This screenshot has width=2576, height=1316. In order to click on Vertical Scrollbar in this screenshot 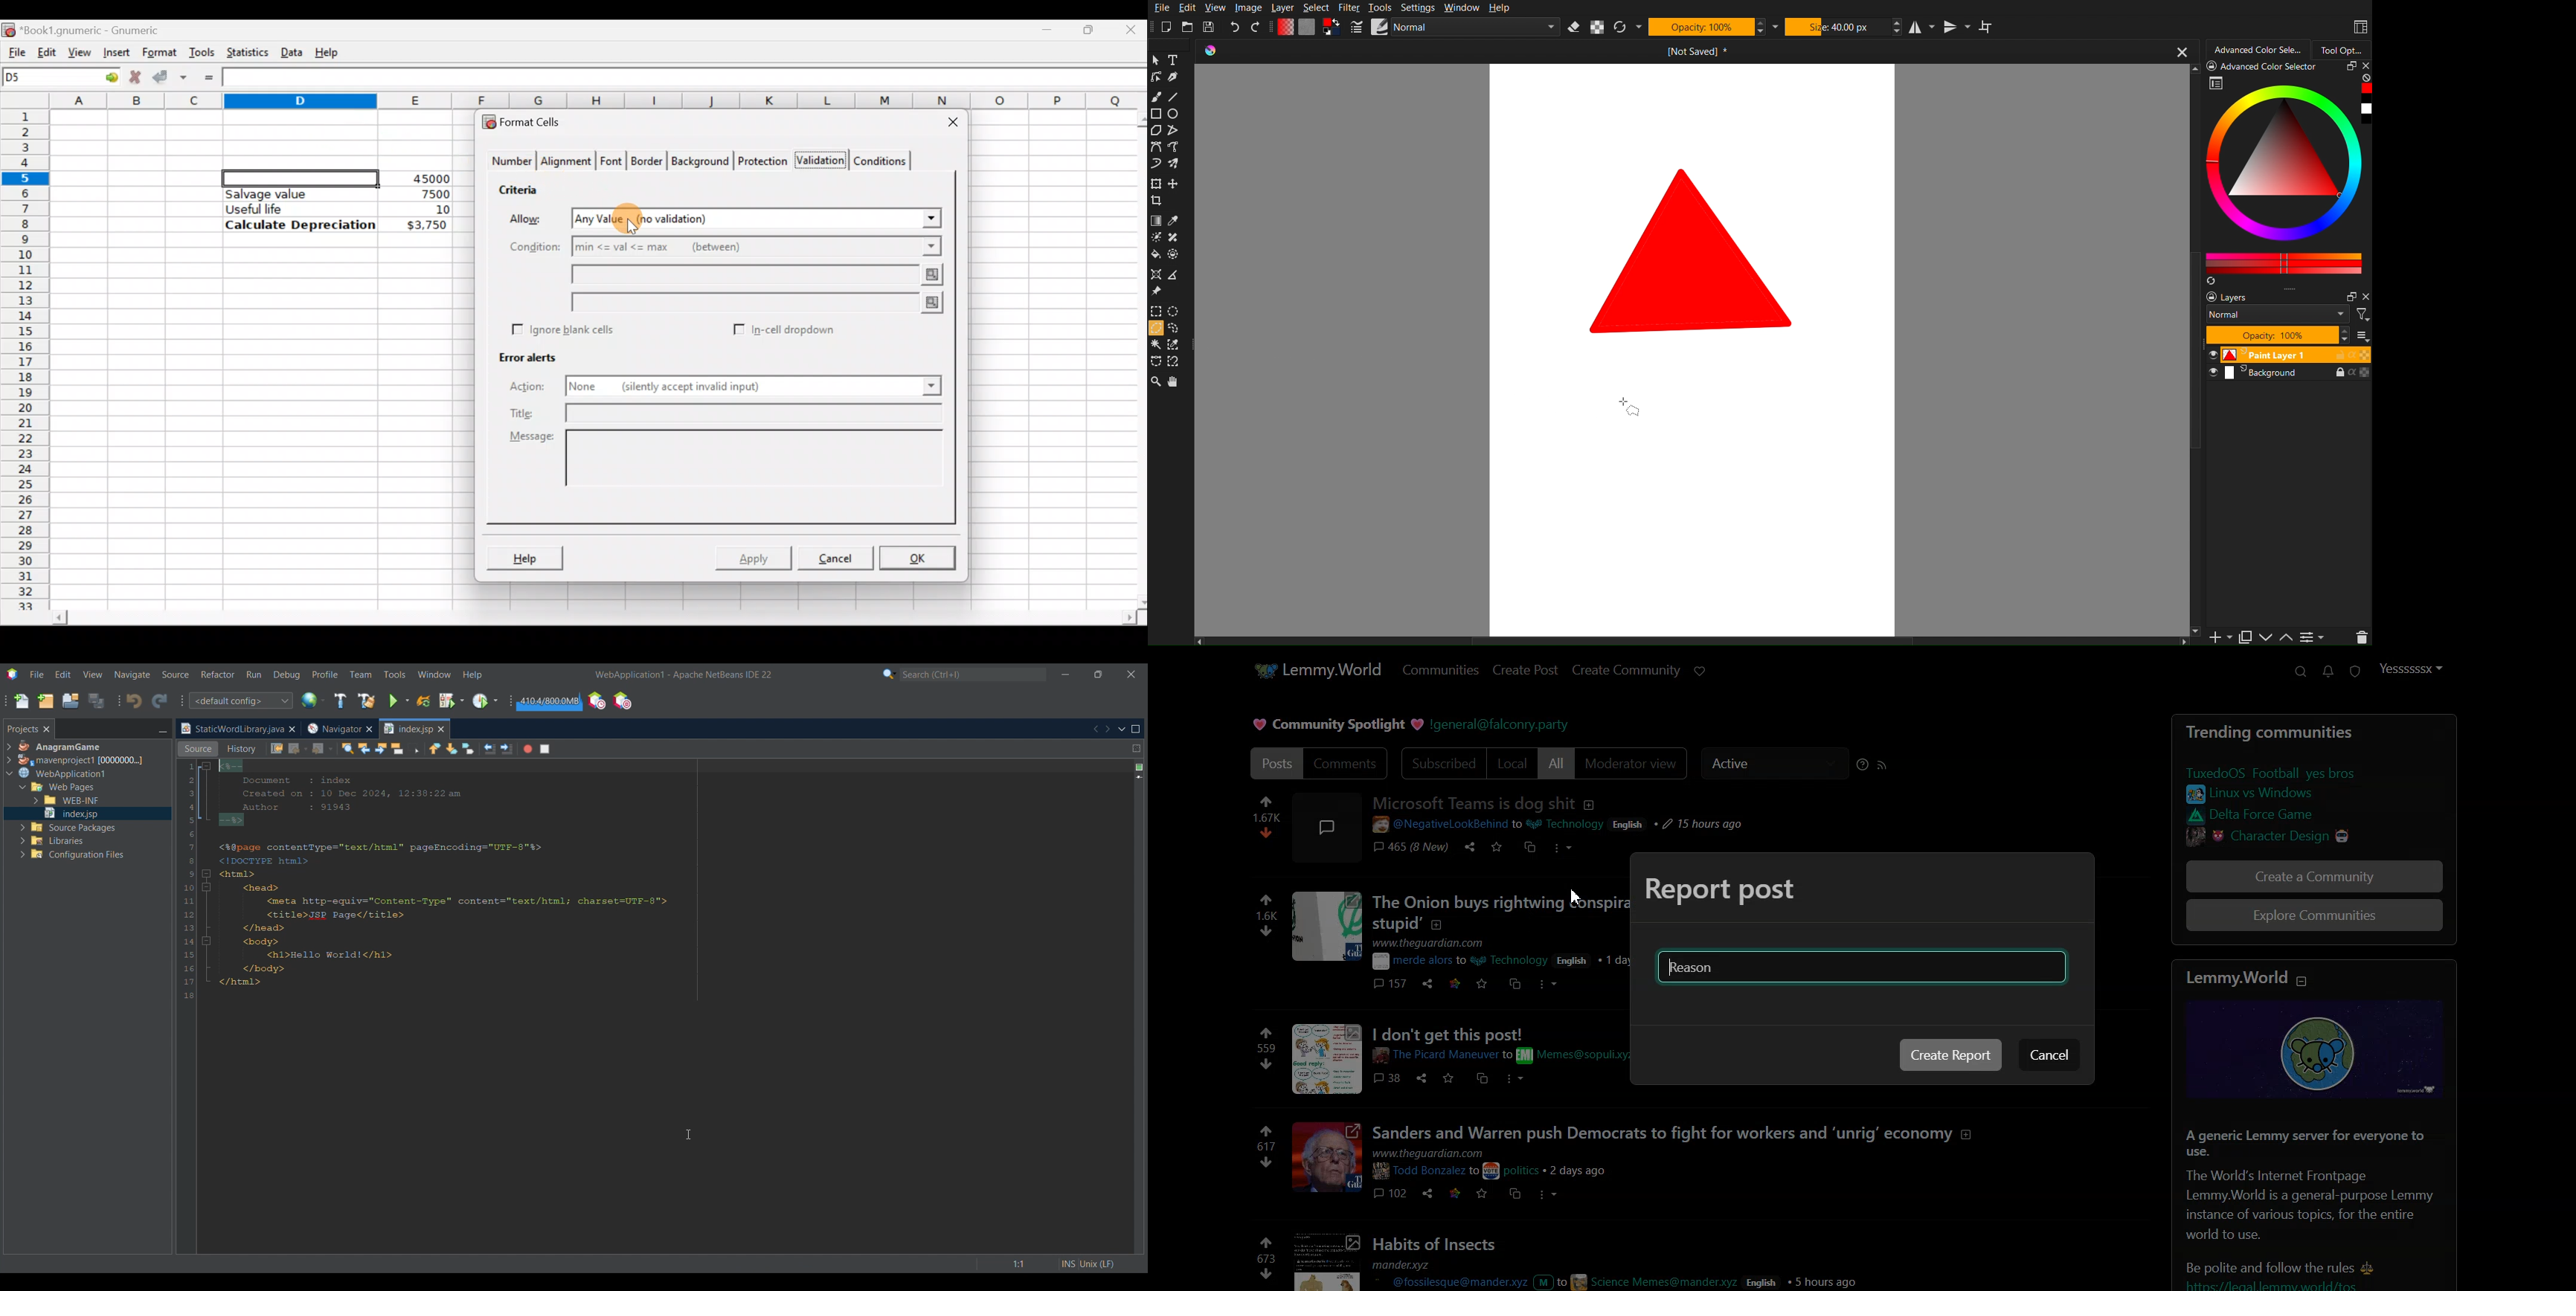, I will do `click(2197, 510)`.